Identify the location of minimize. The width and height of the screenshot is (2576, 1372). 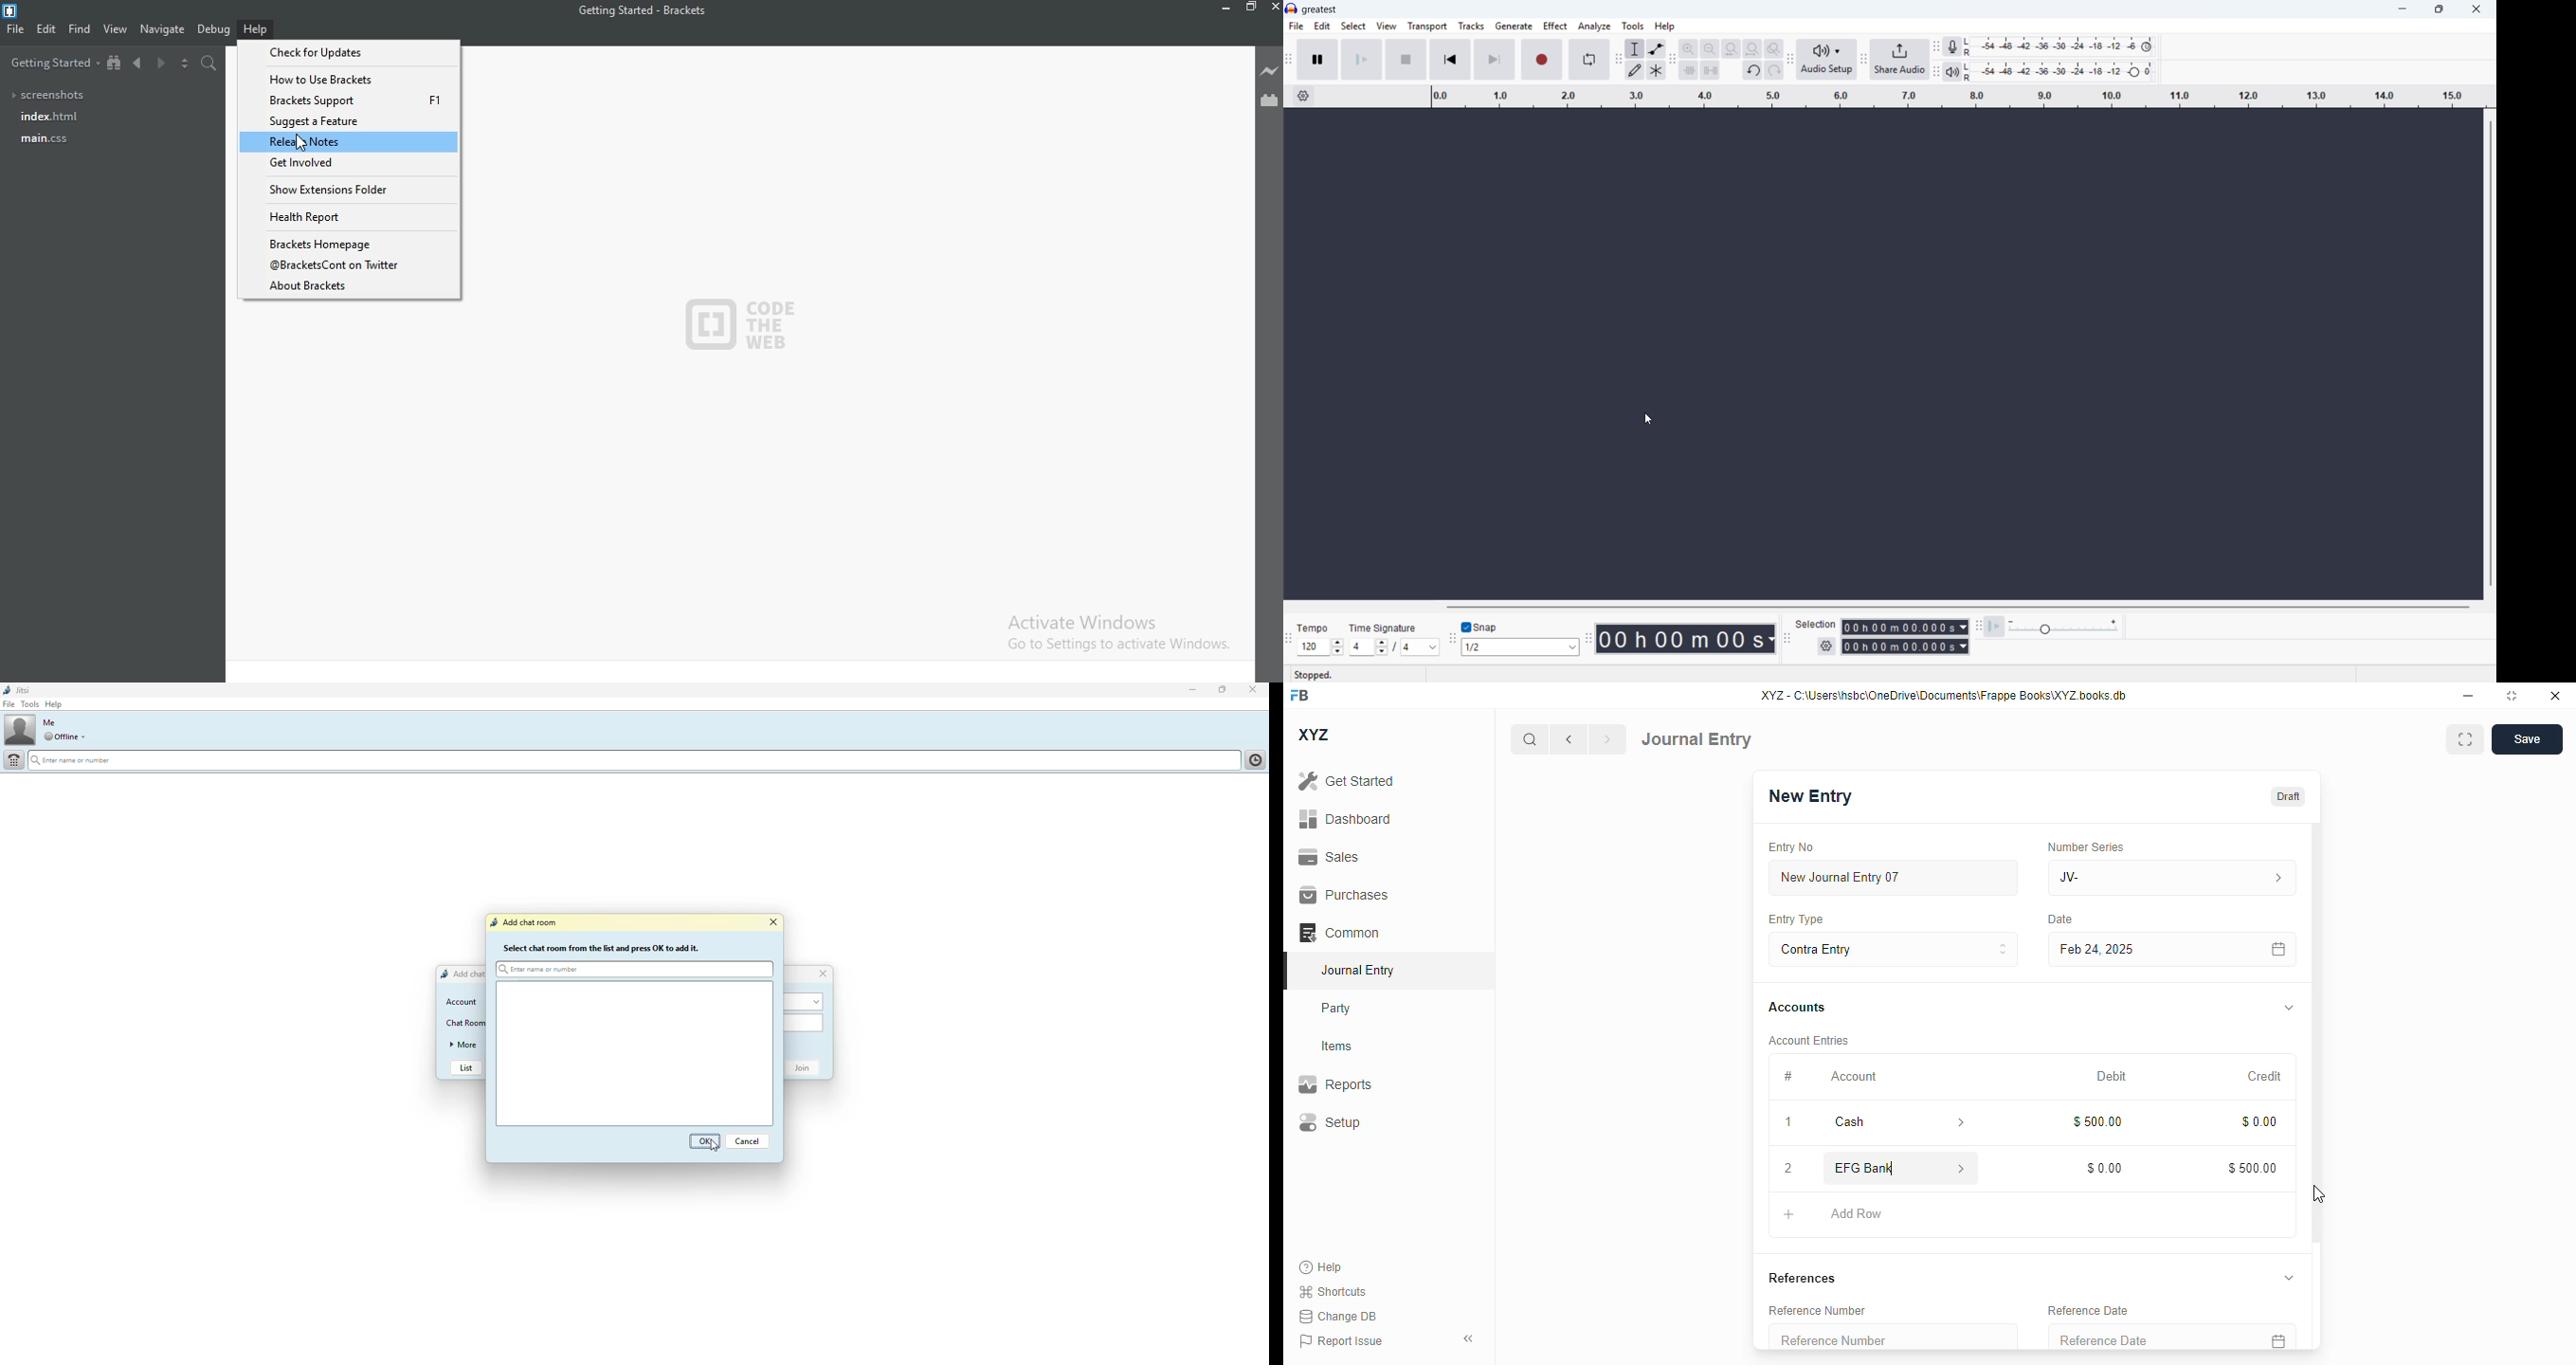
(2469, 696).